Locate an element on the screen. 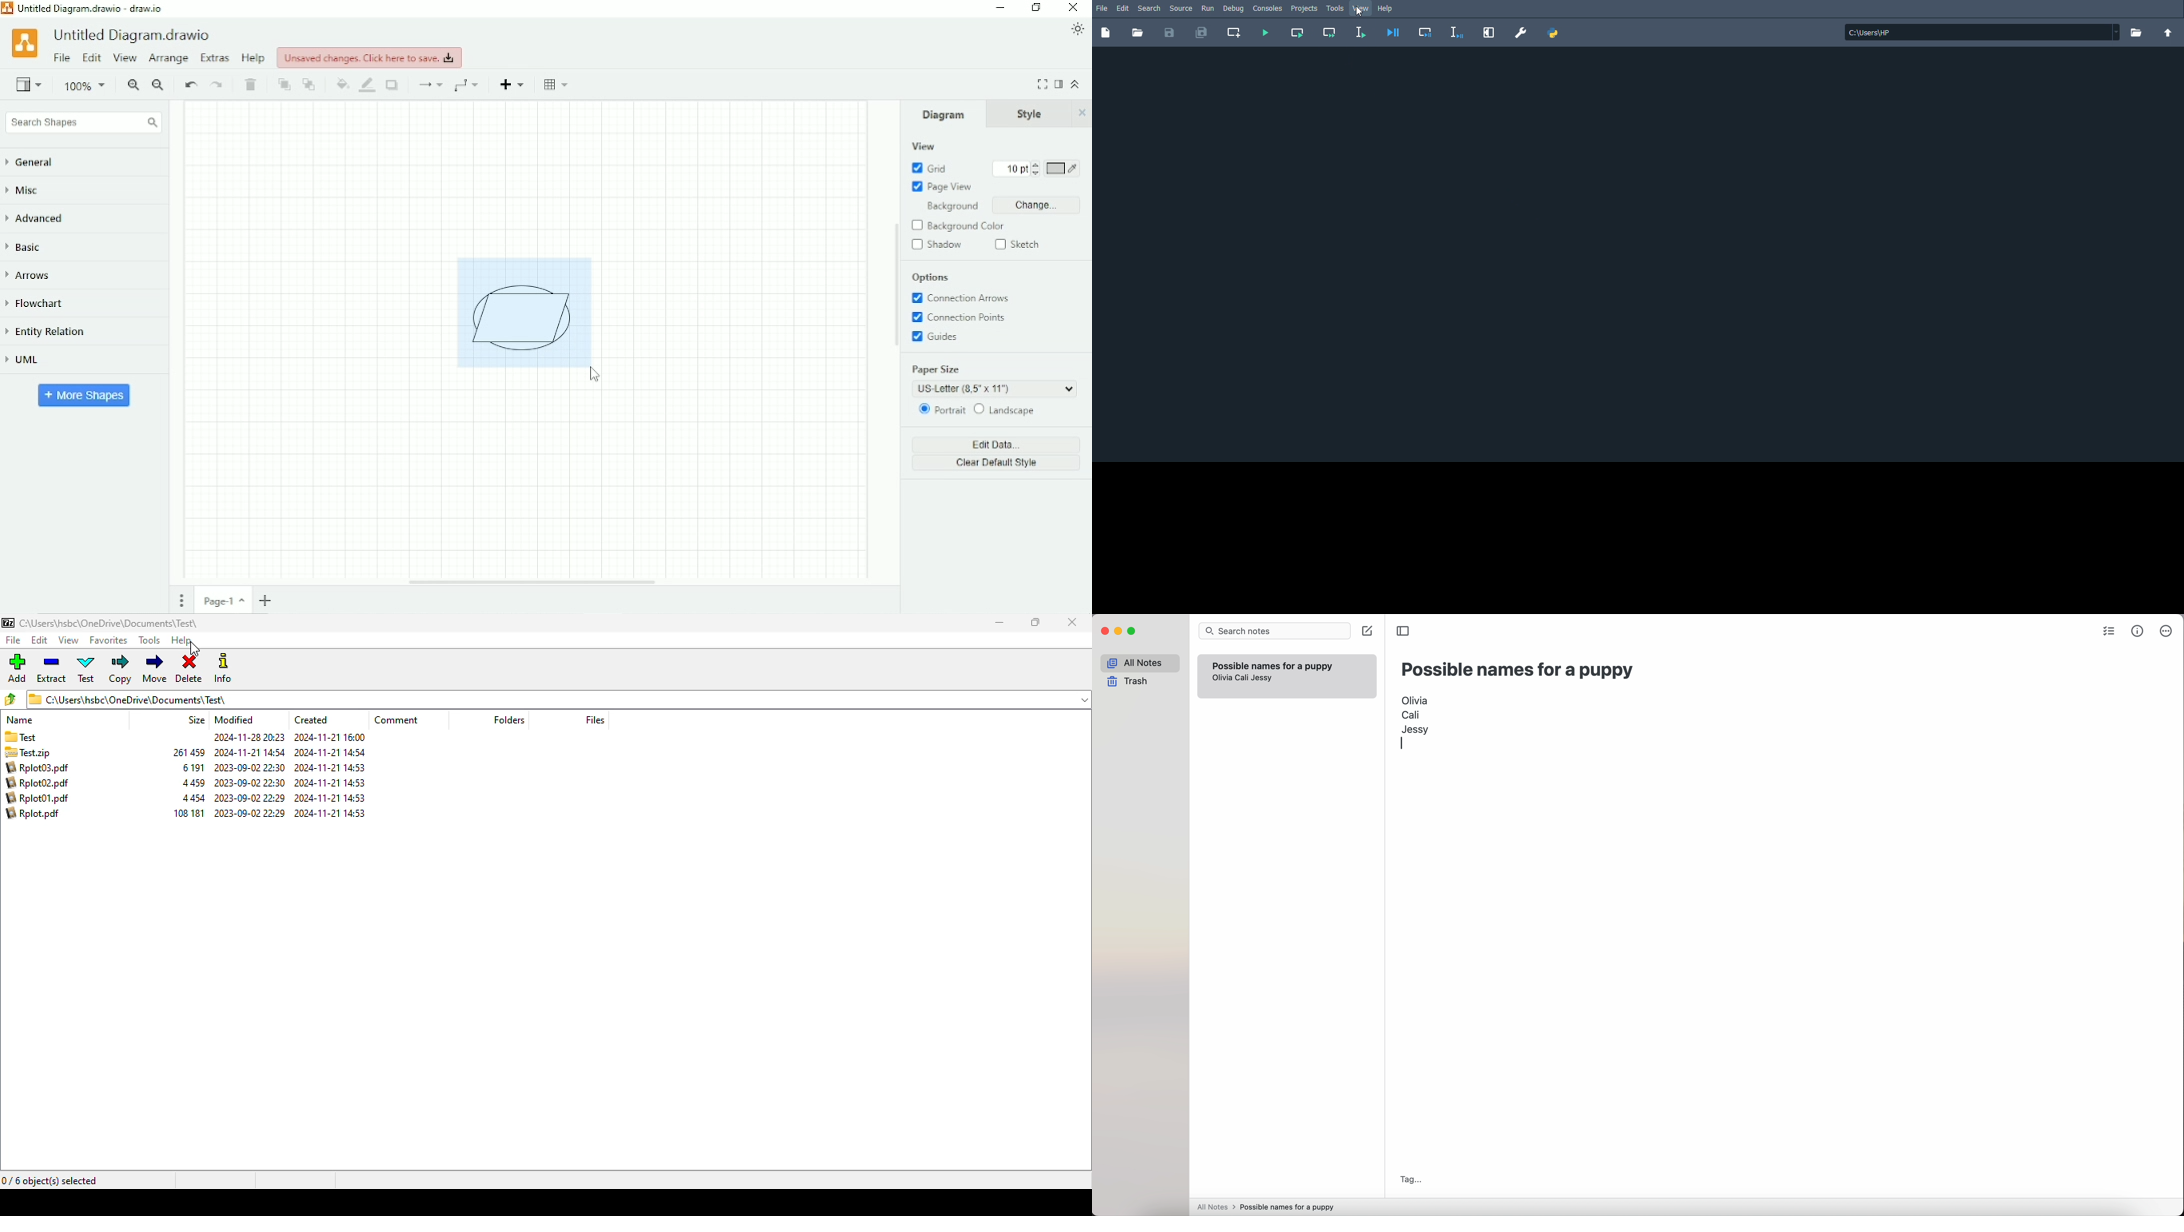 The height and width of the screenshot is (1232, 2184). Redo is located at coordinates (218, 85).